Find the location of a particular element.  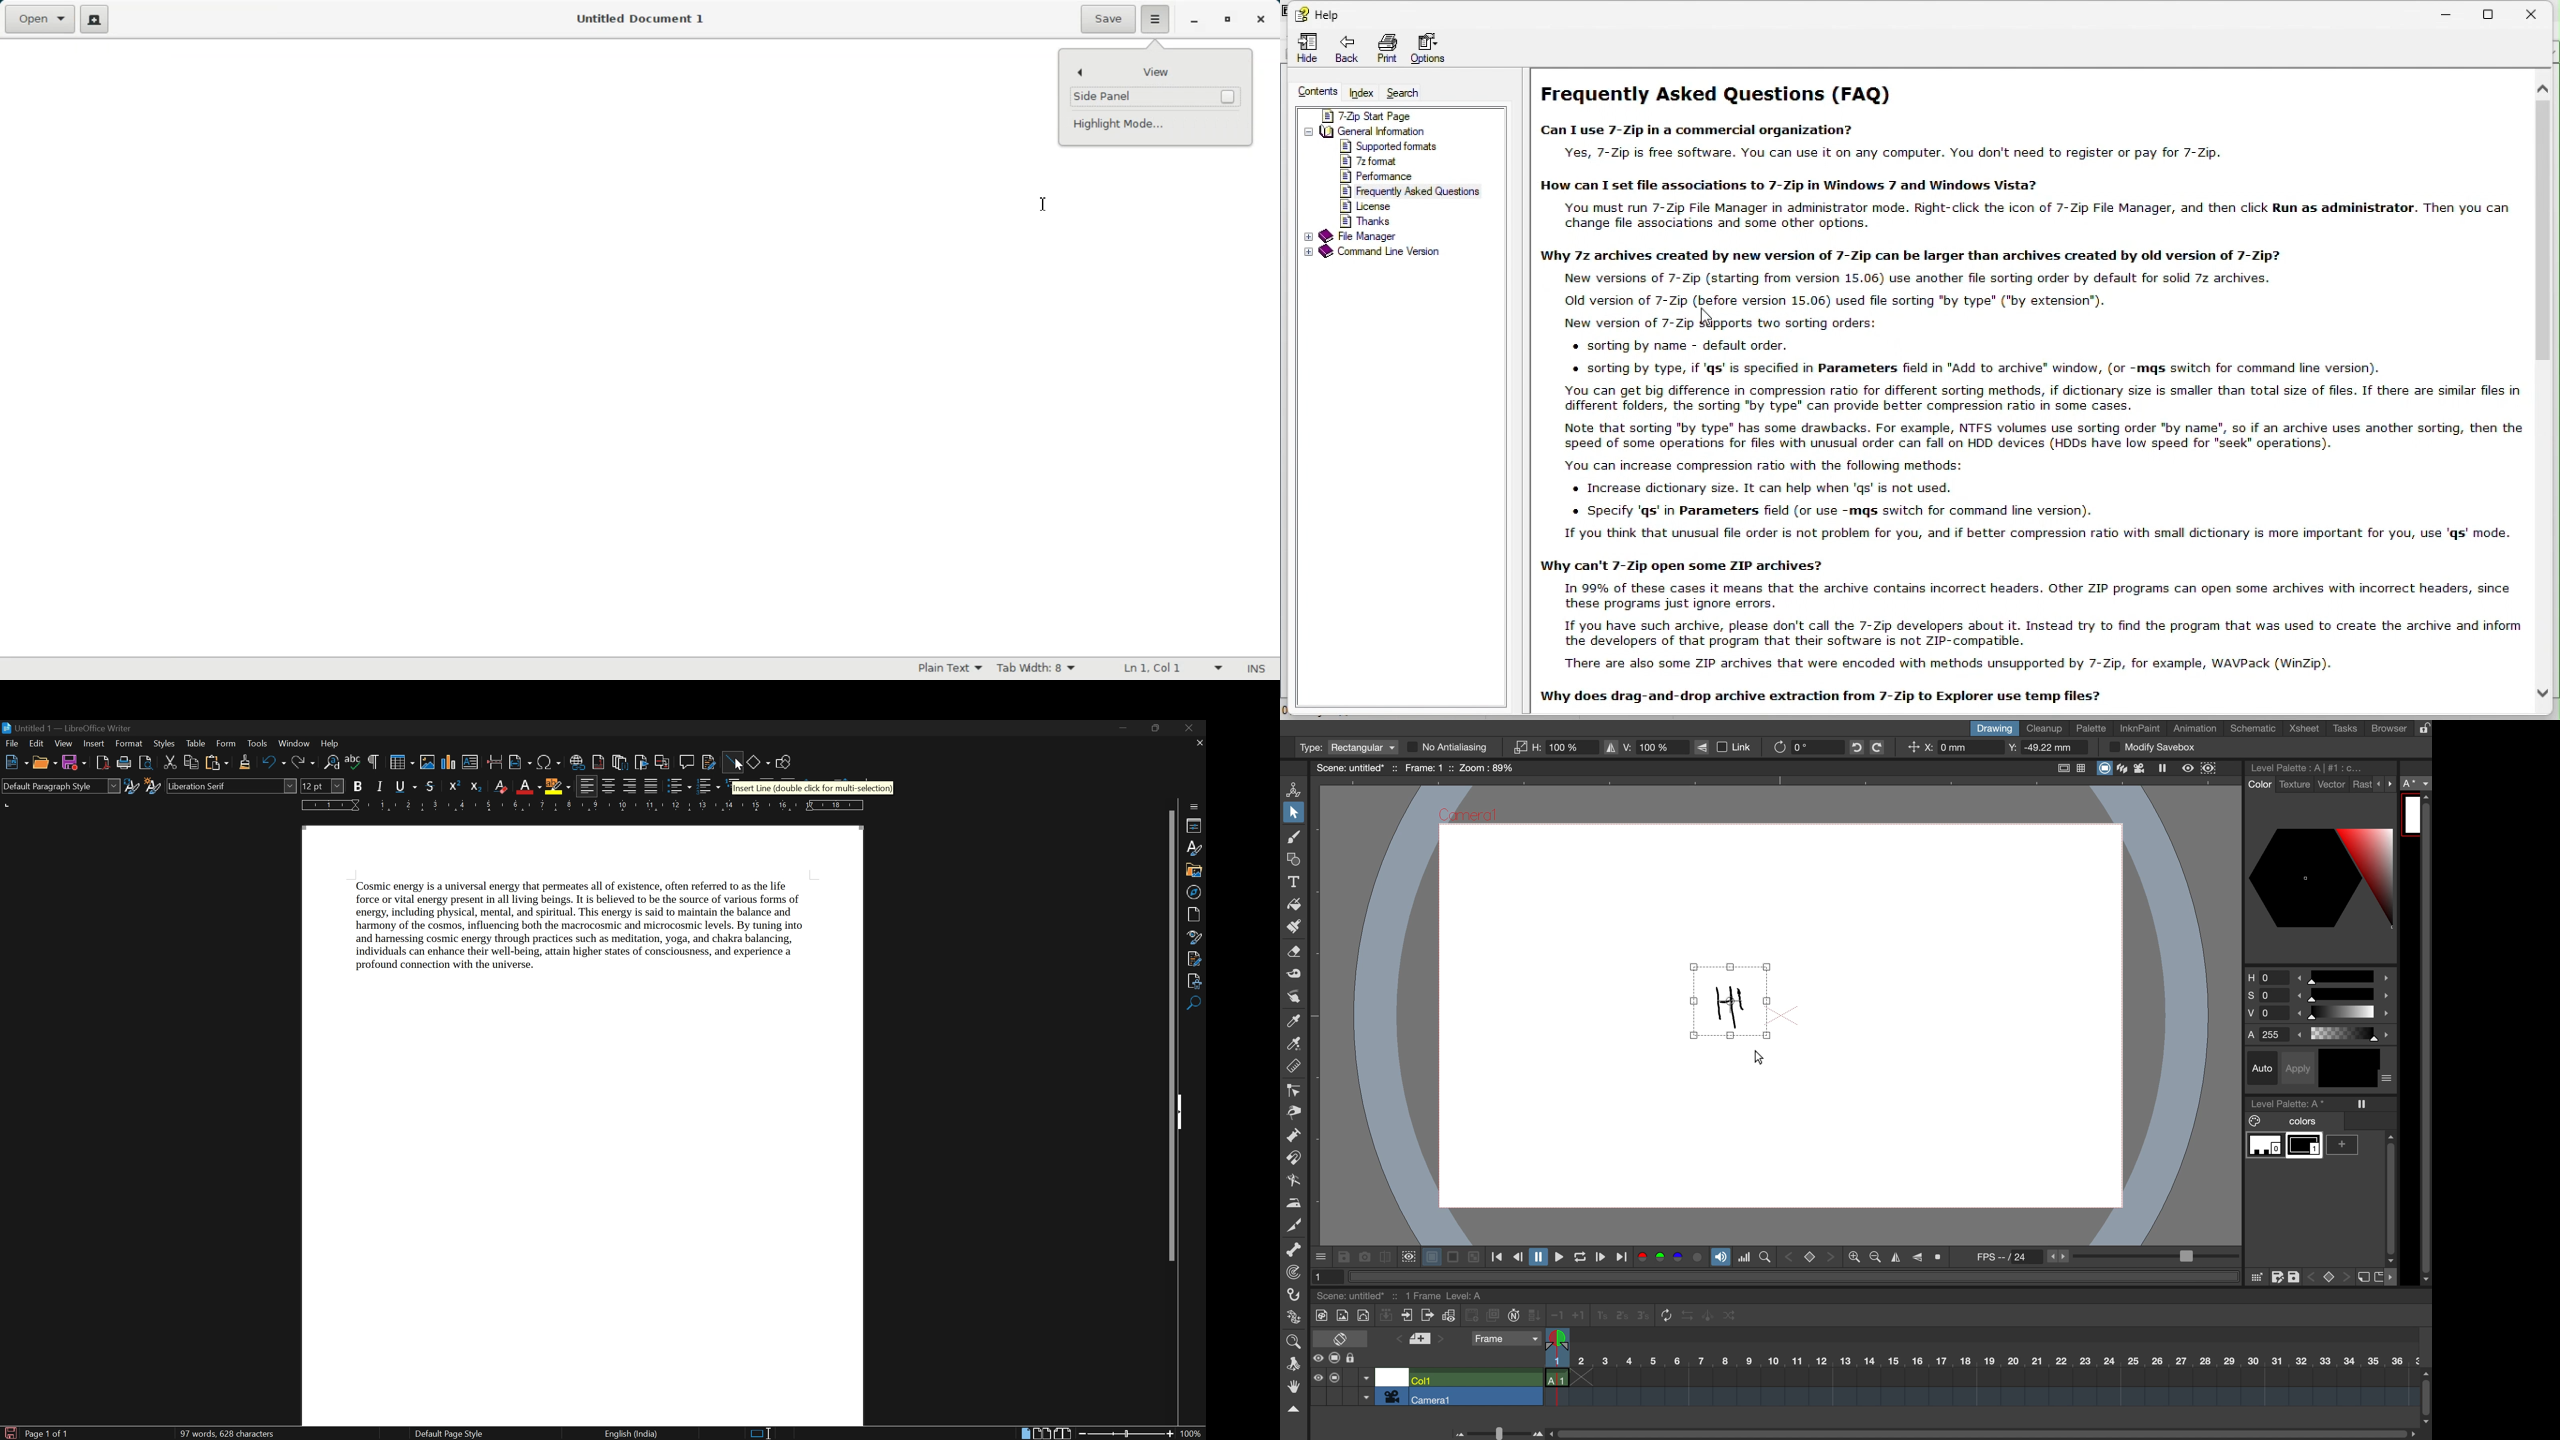

Command line version is located at coordinates (1372, 252).